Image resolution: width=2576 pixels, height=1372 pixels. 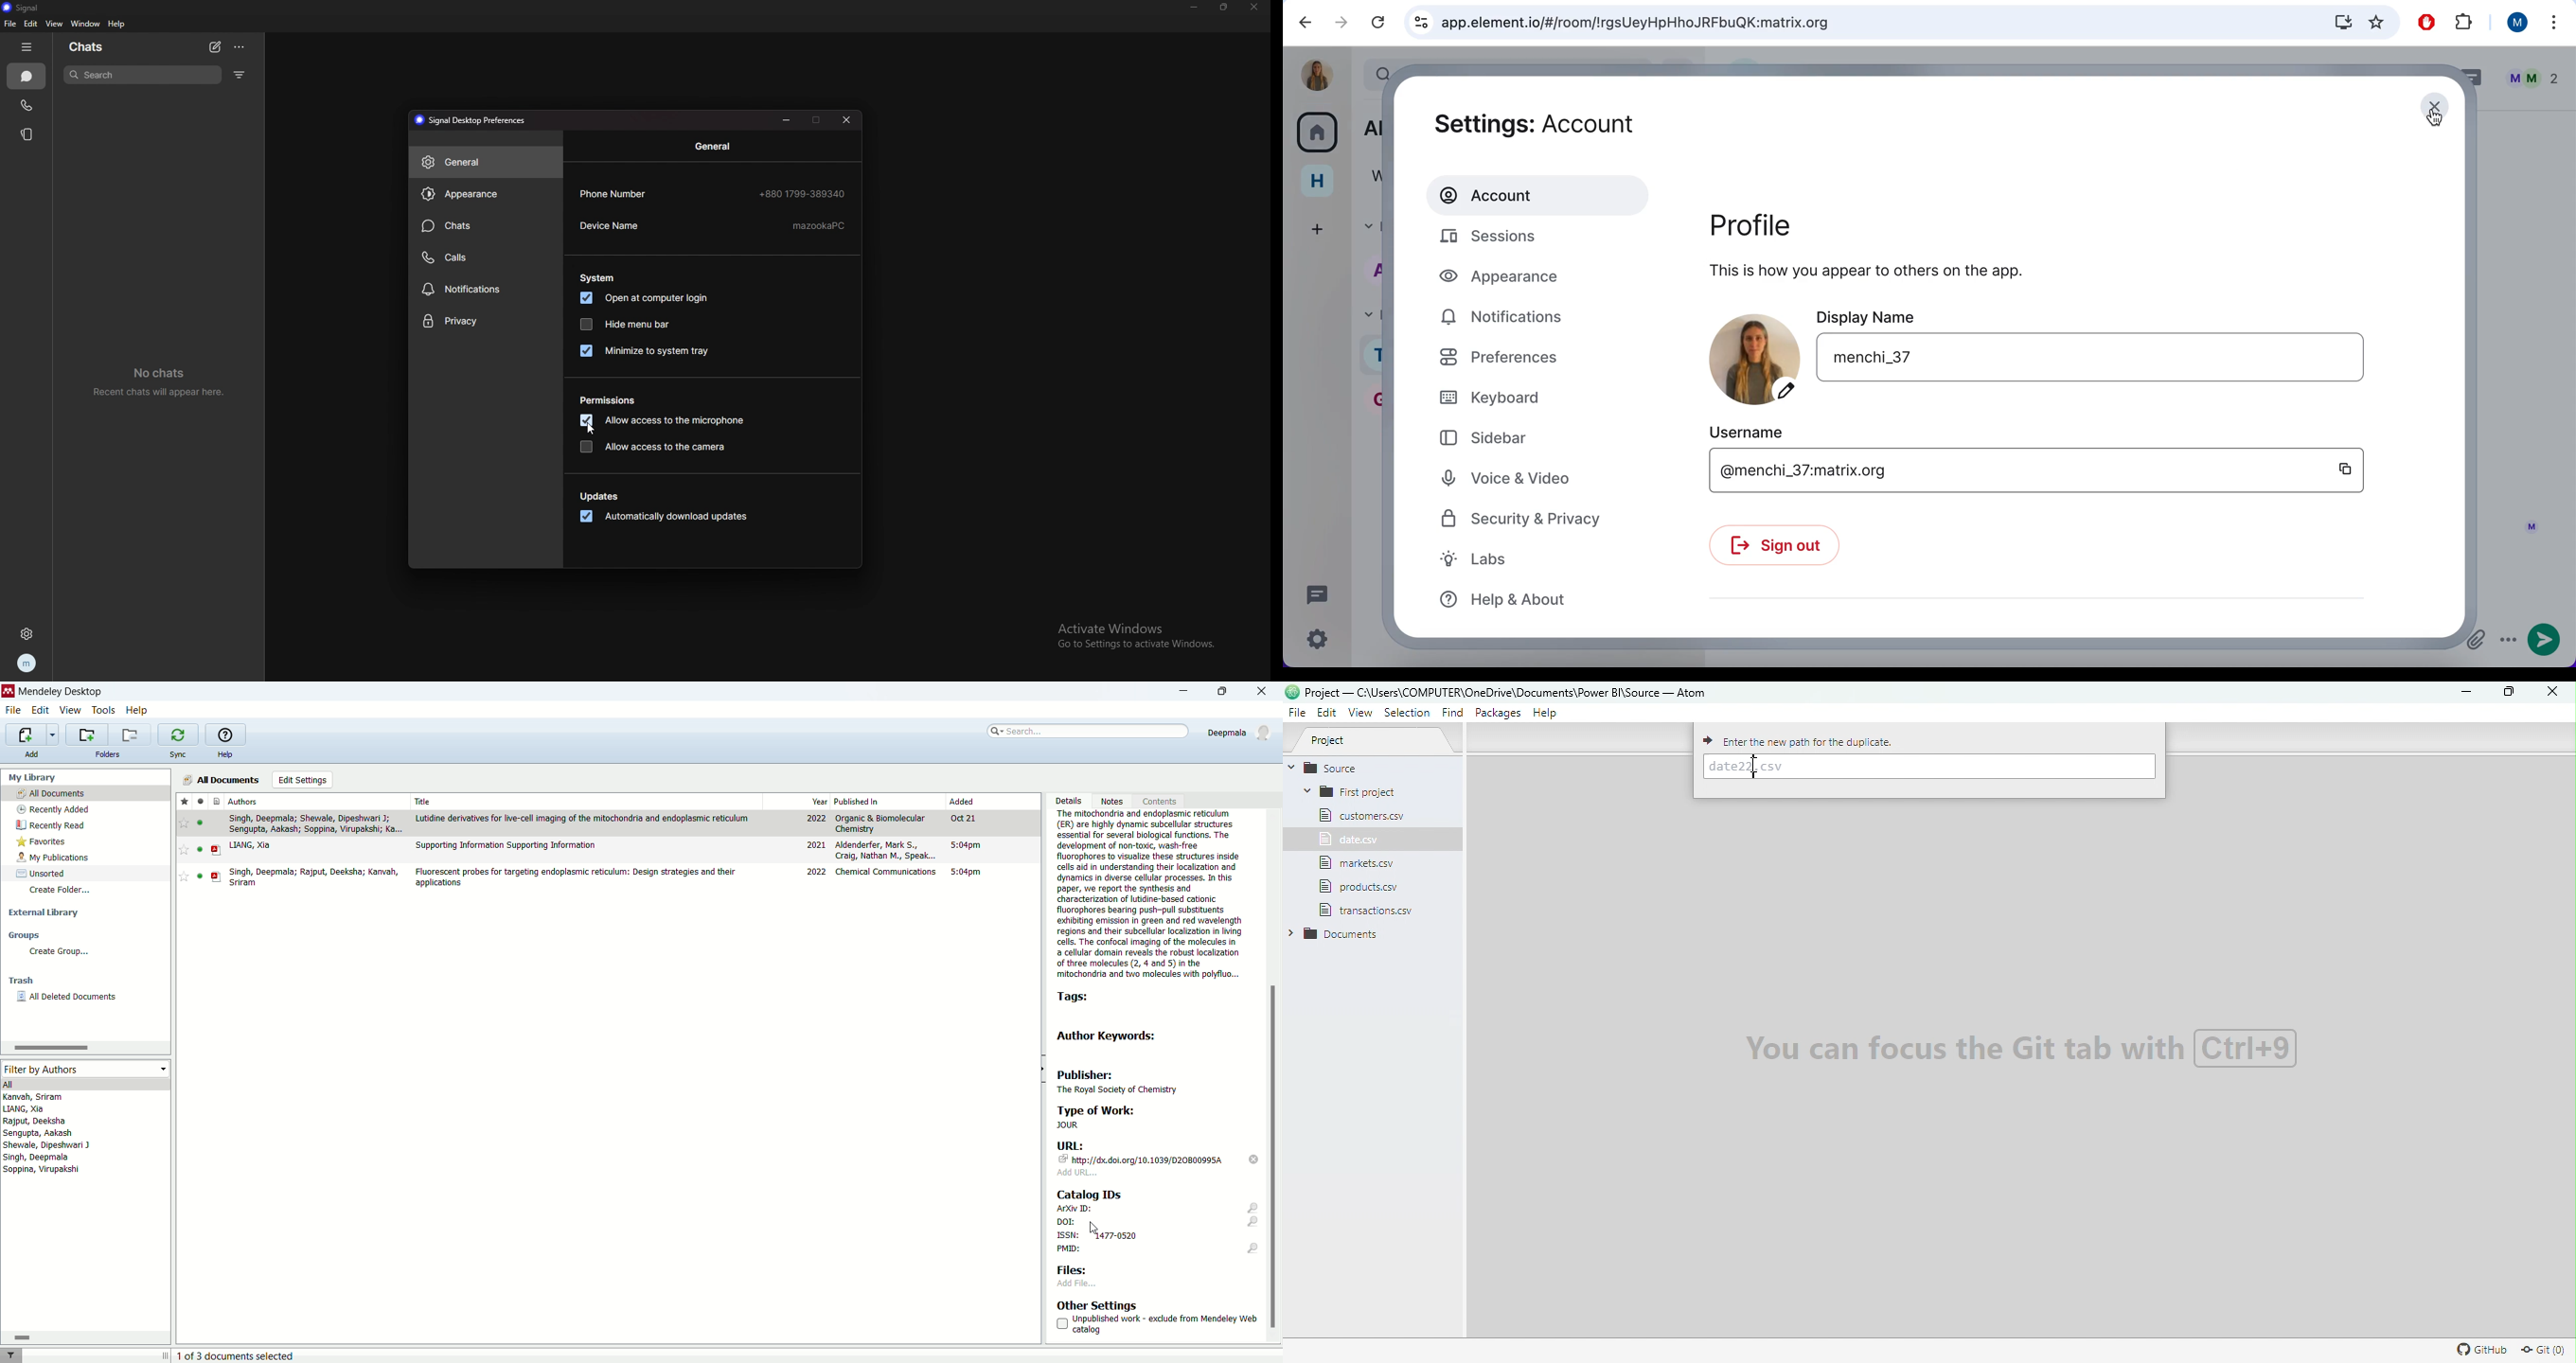 I want to click on Help, so click(x=1548, y=716).